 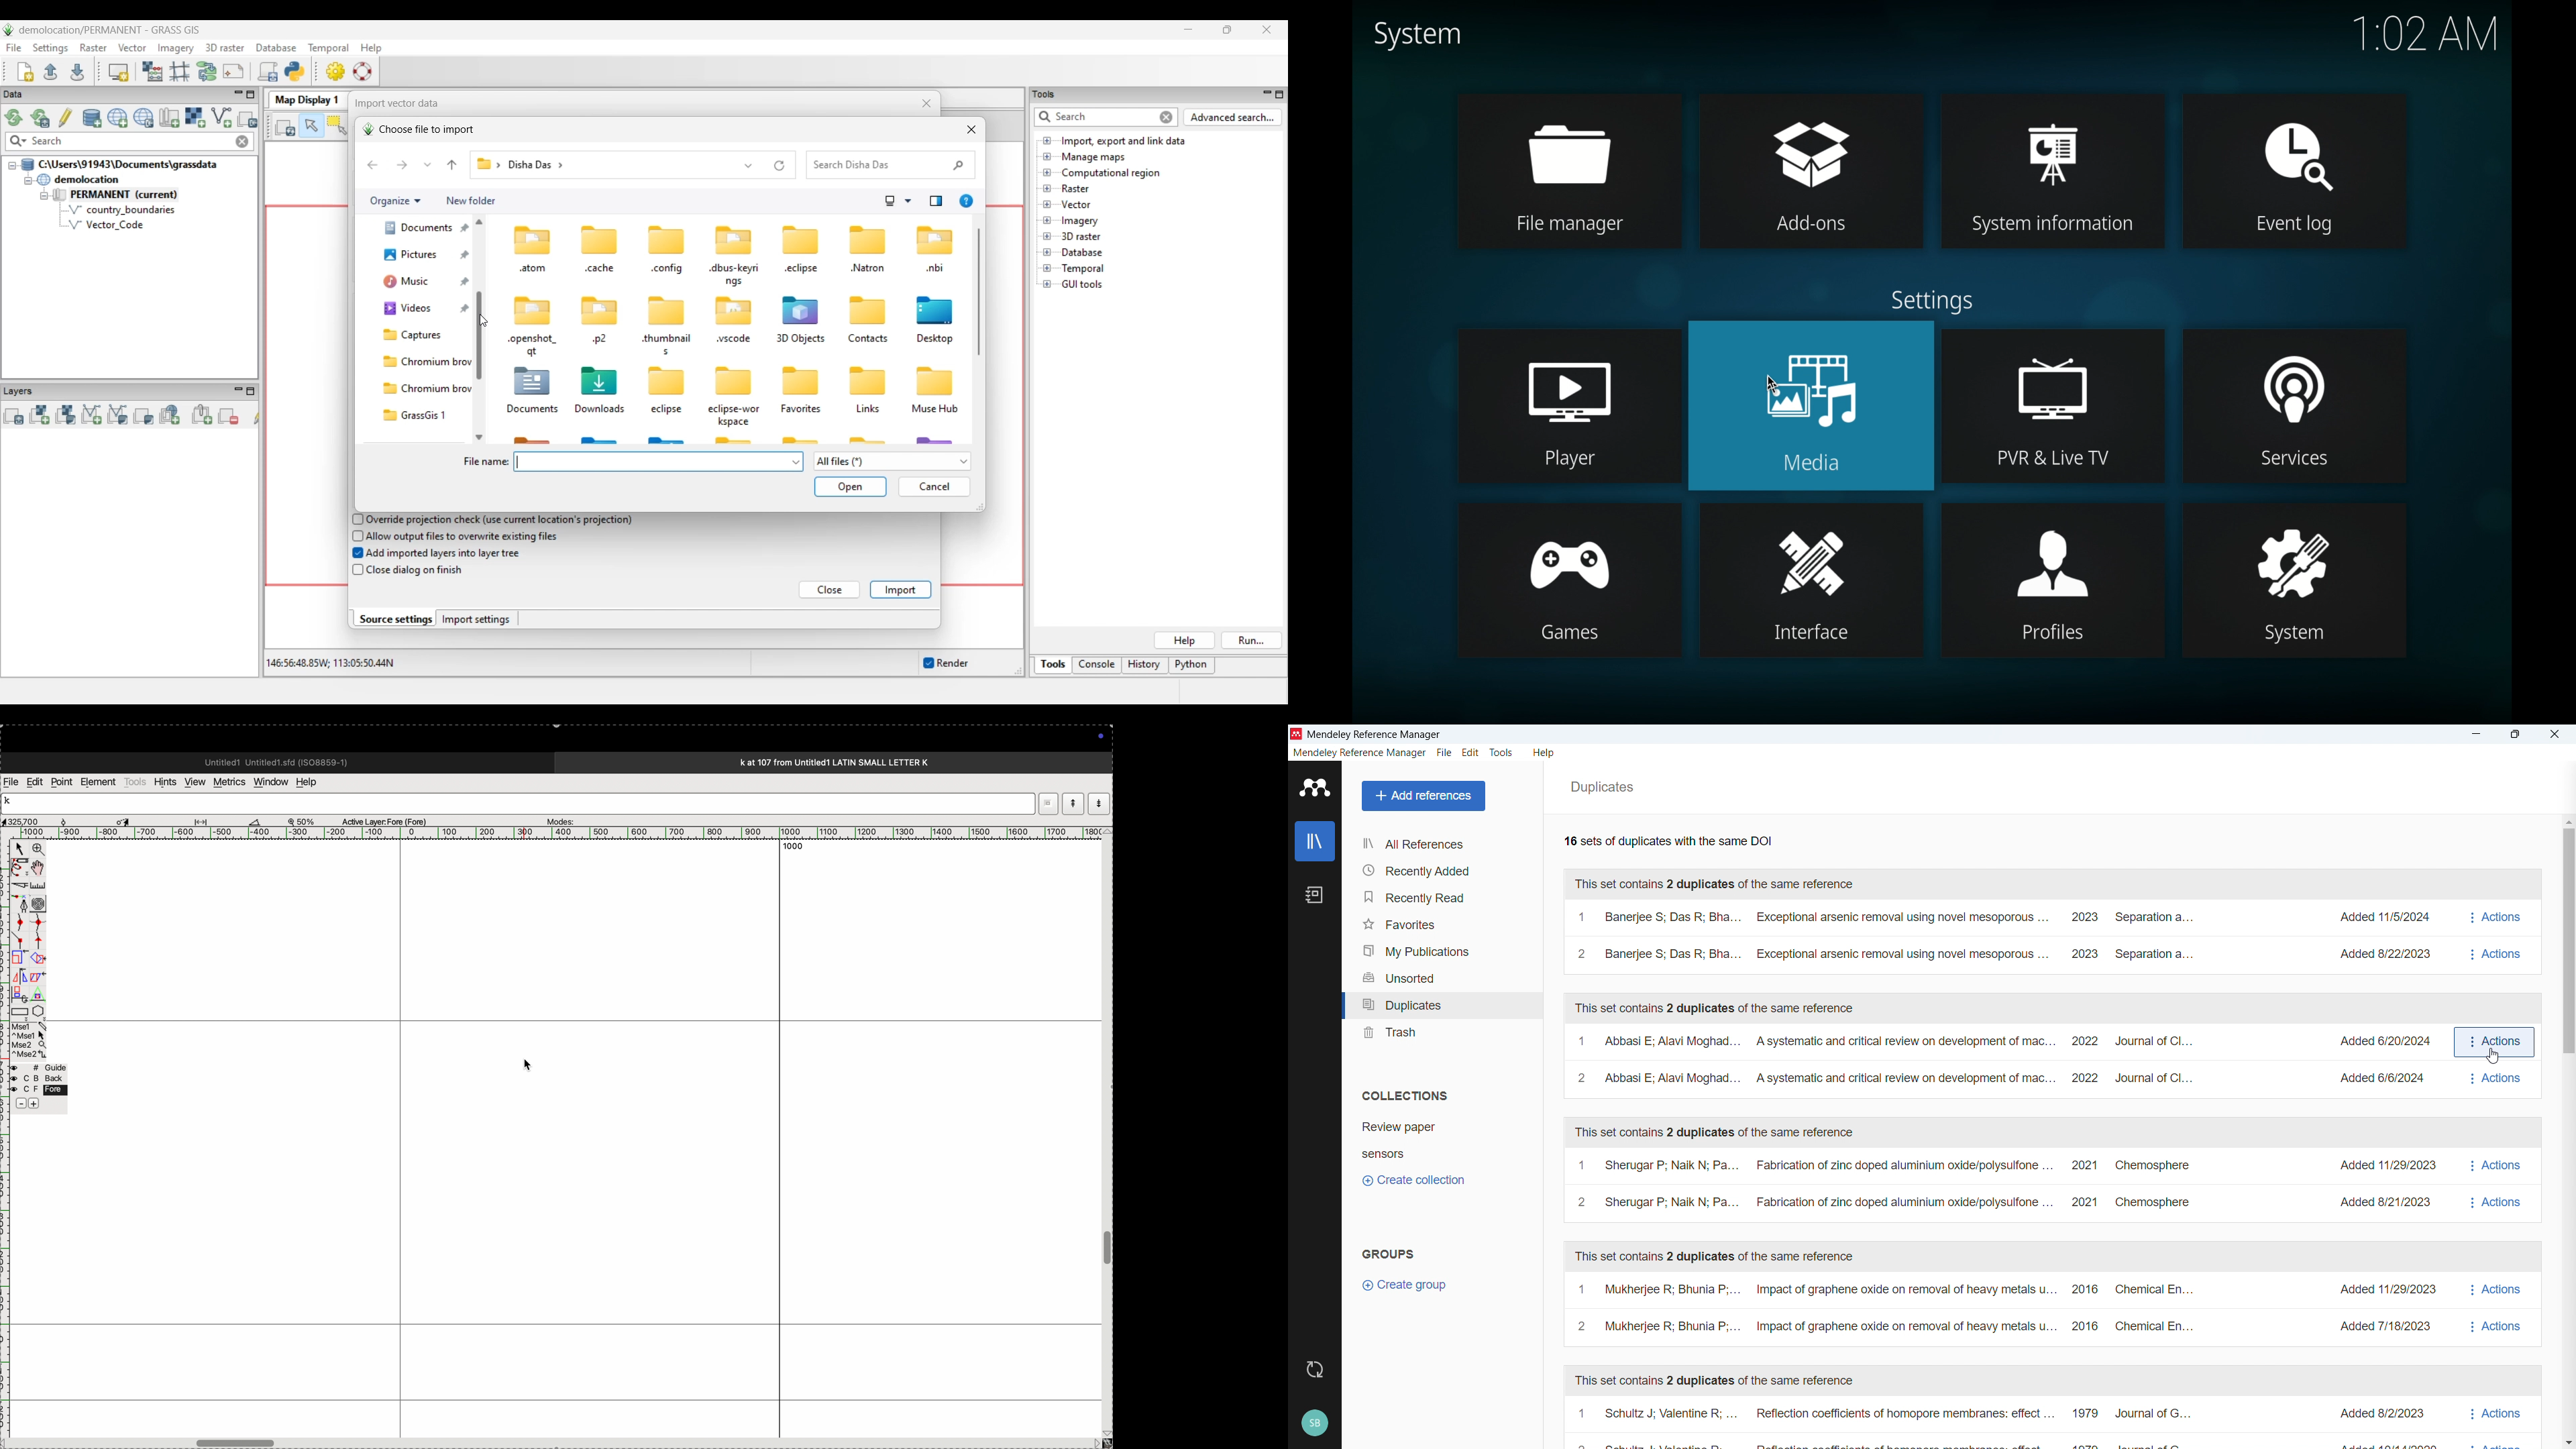 I want to click on modes, so click(x=557, y=819).